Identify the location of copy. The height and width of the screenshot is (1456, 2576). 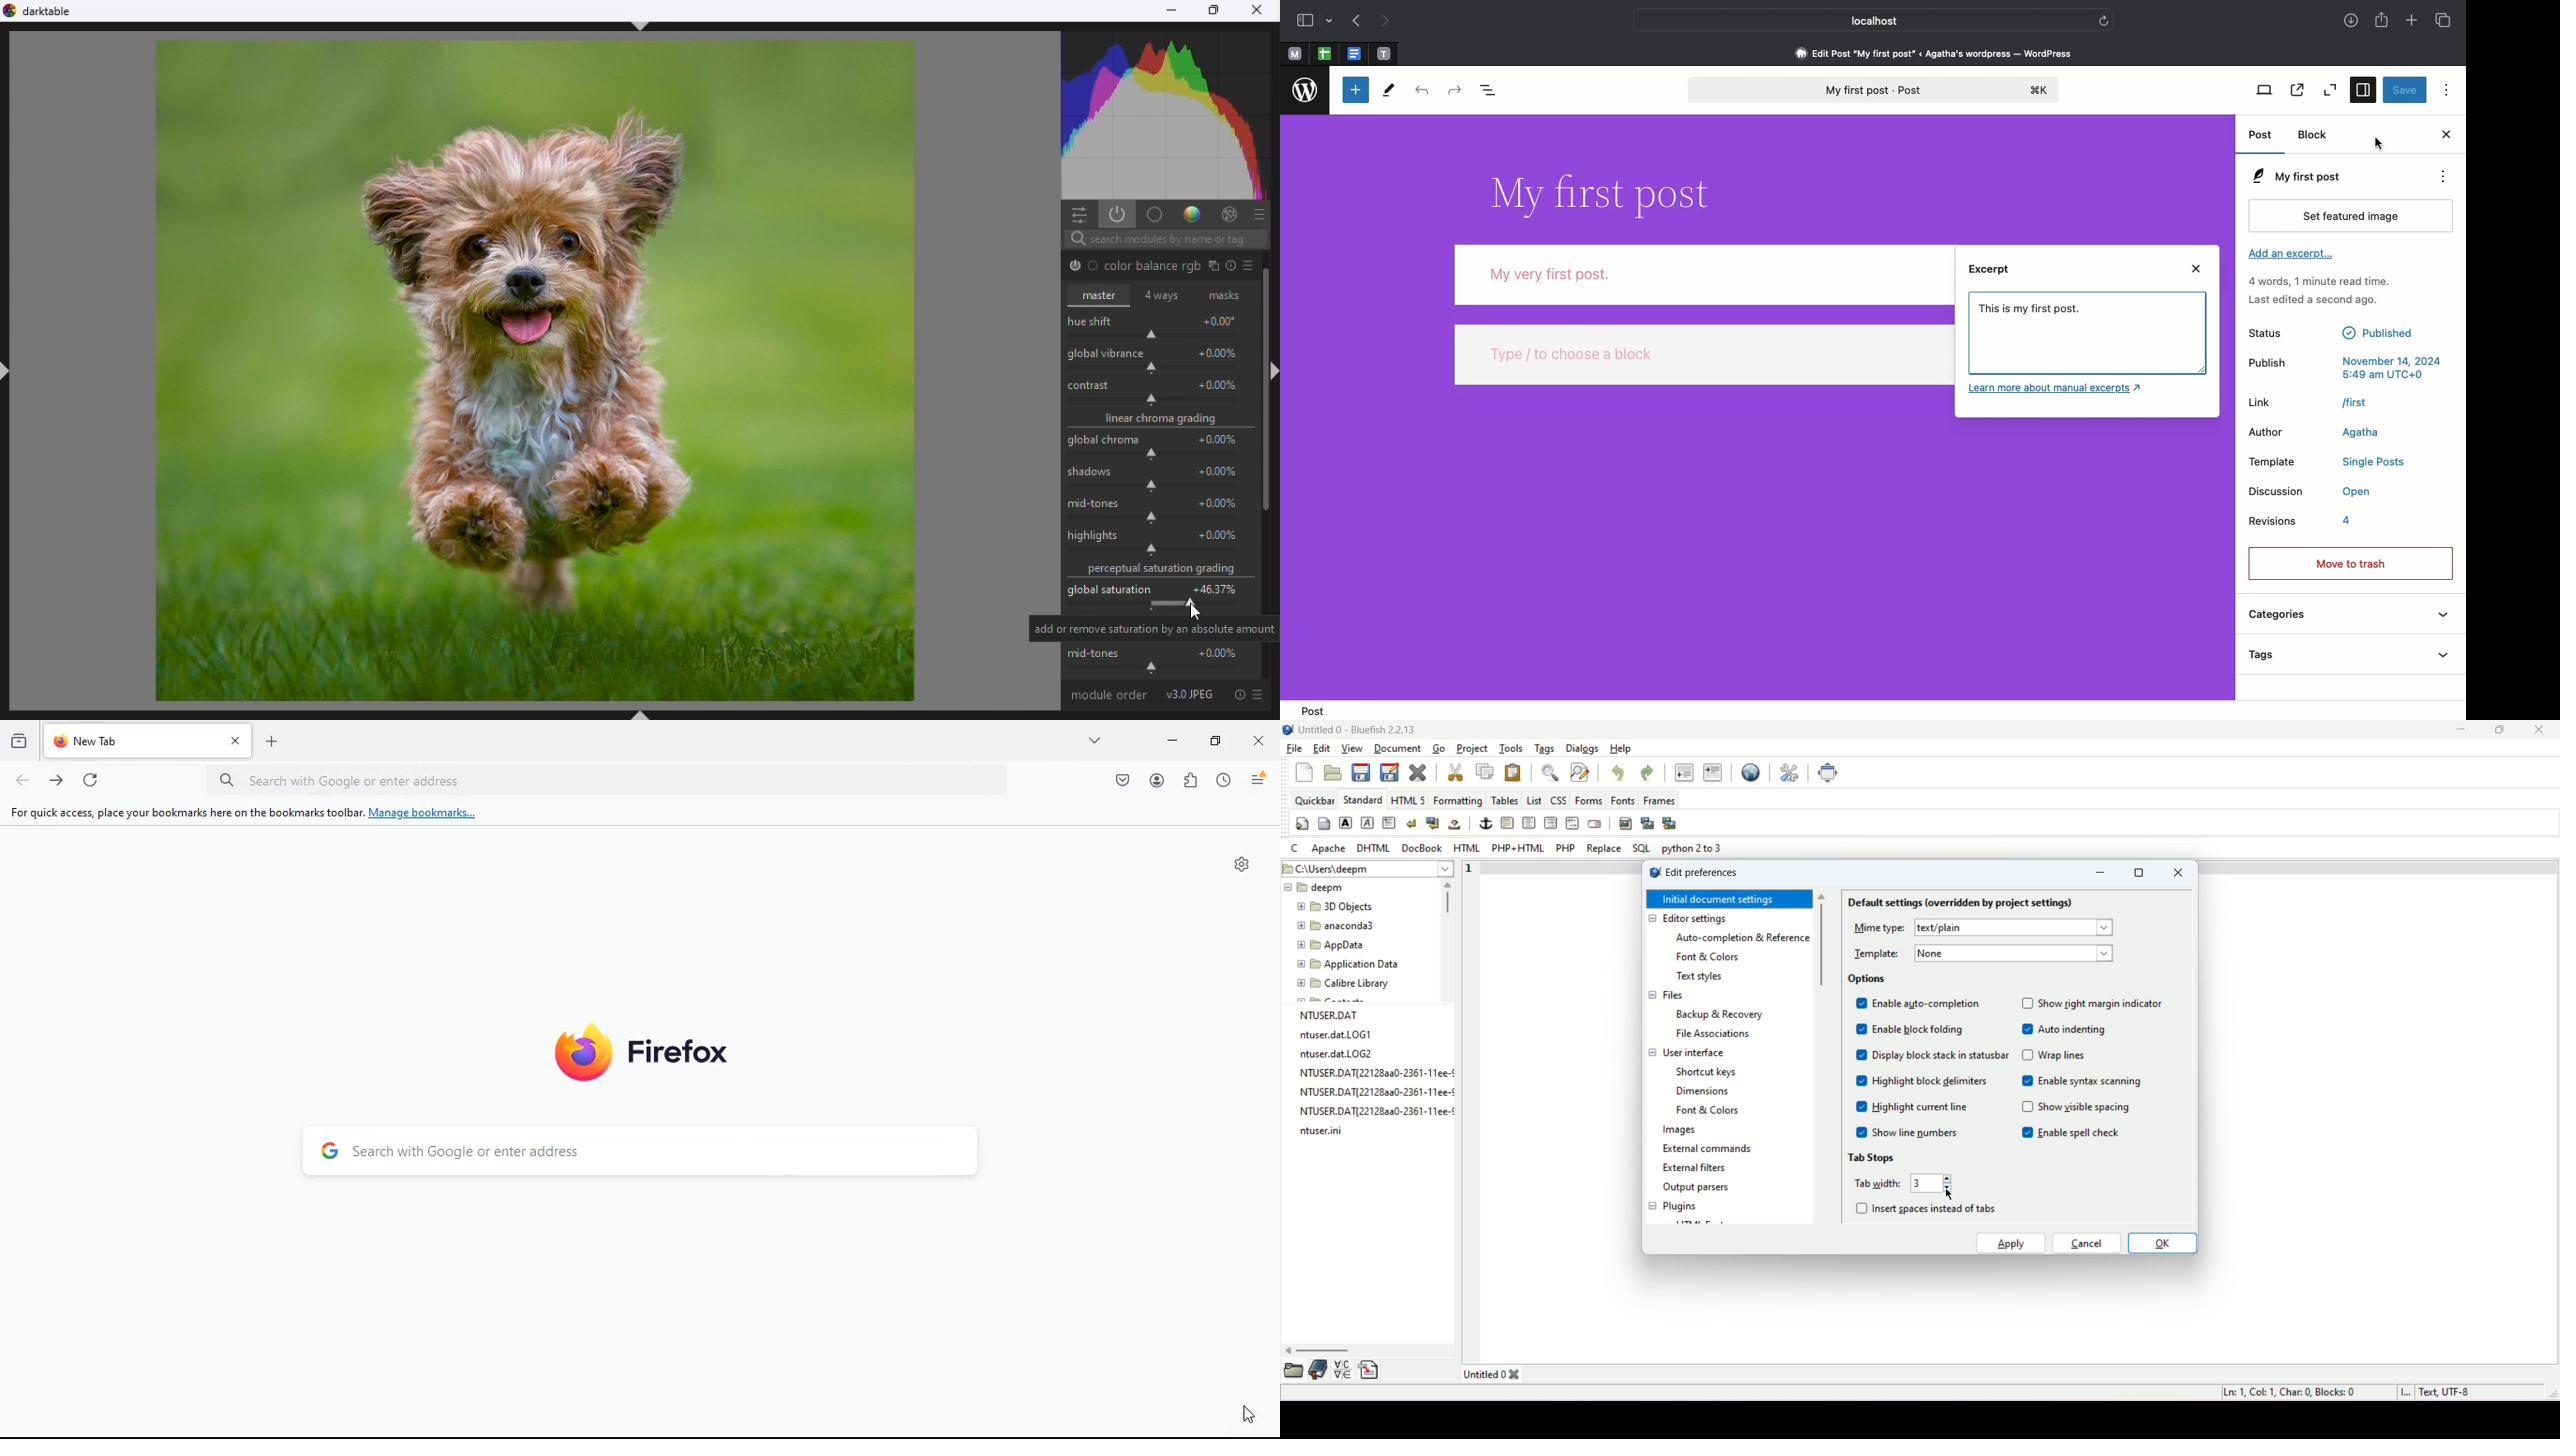
(1485, 770).